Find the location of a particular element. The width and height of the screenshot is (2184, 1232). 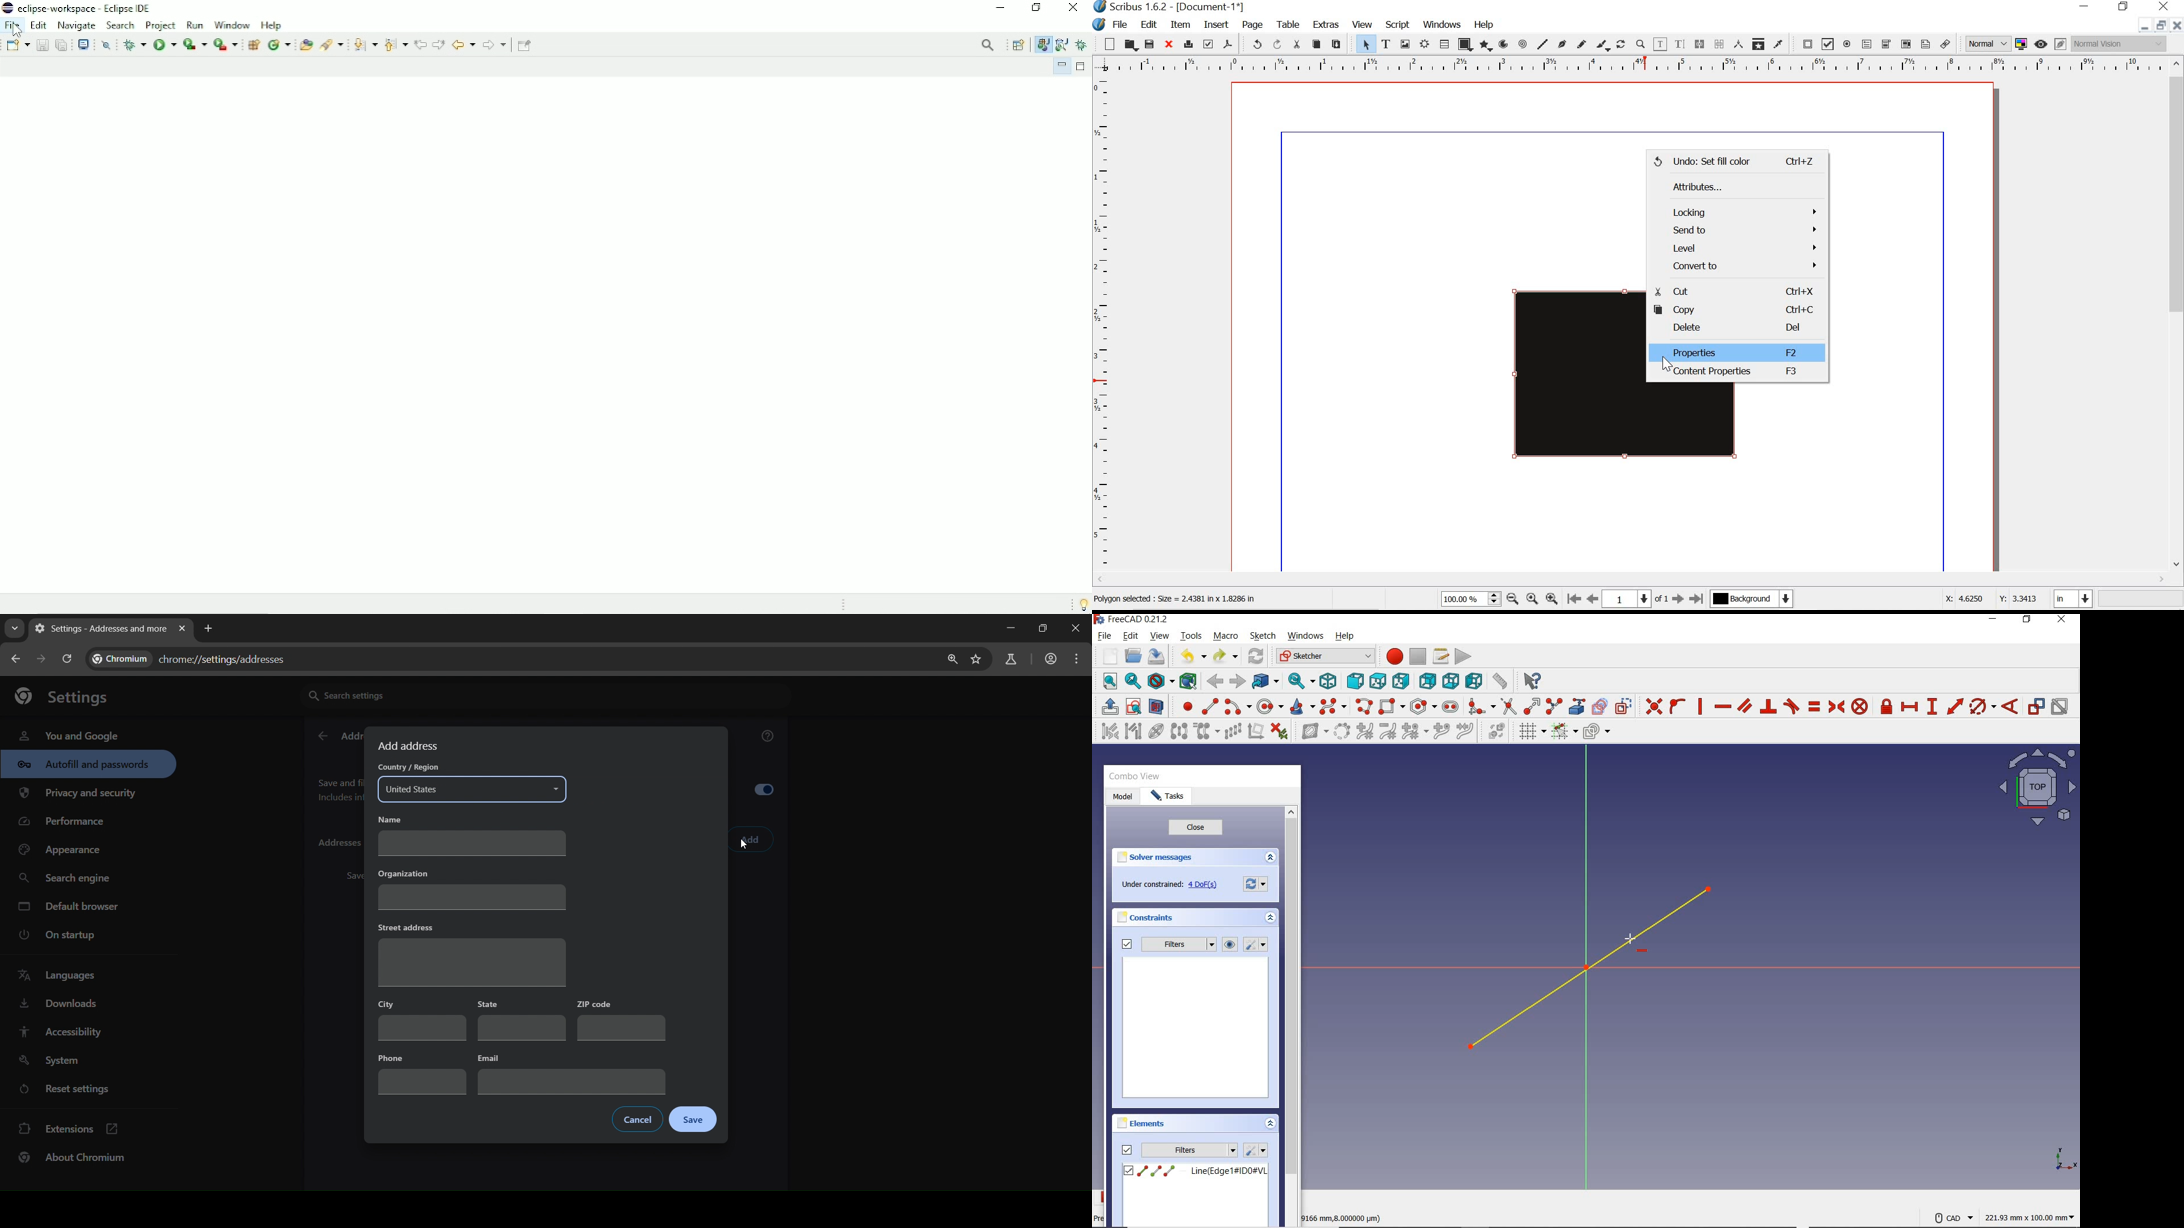

restore down is located at coordinates (1041, 628).